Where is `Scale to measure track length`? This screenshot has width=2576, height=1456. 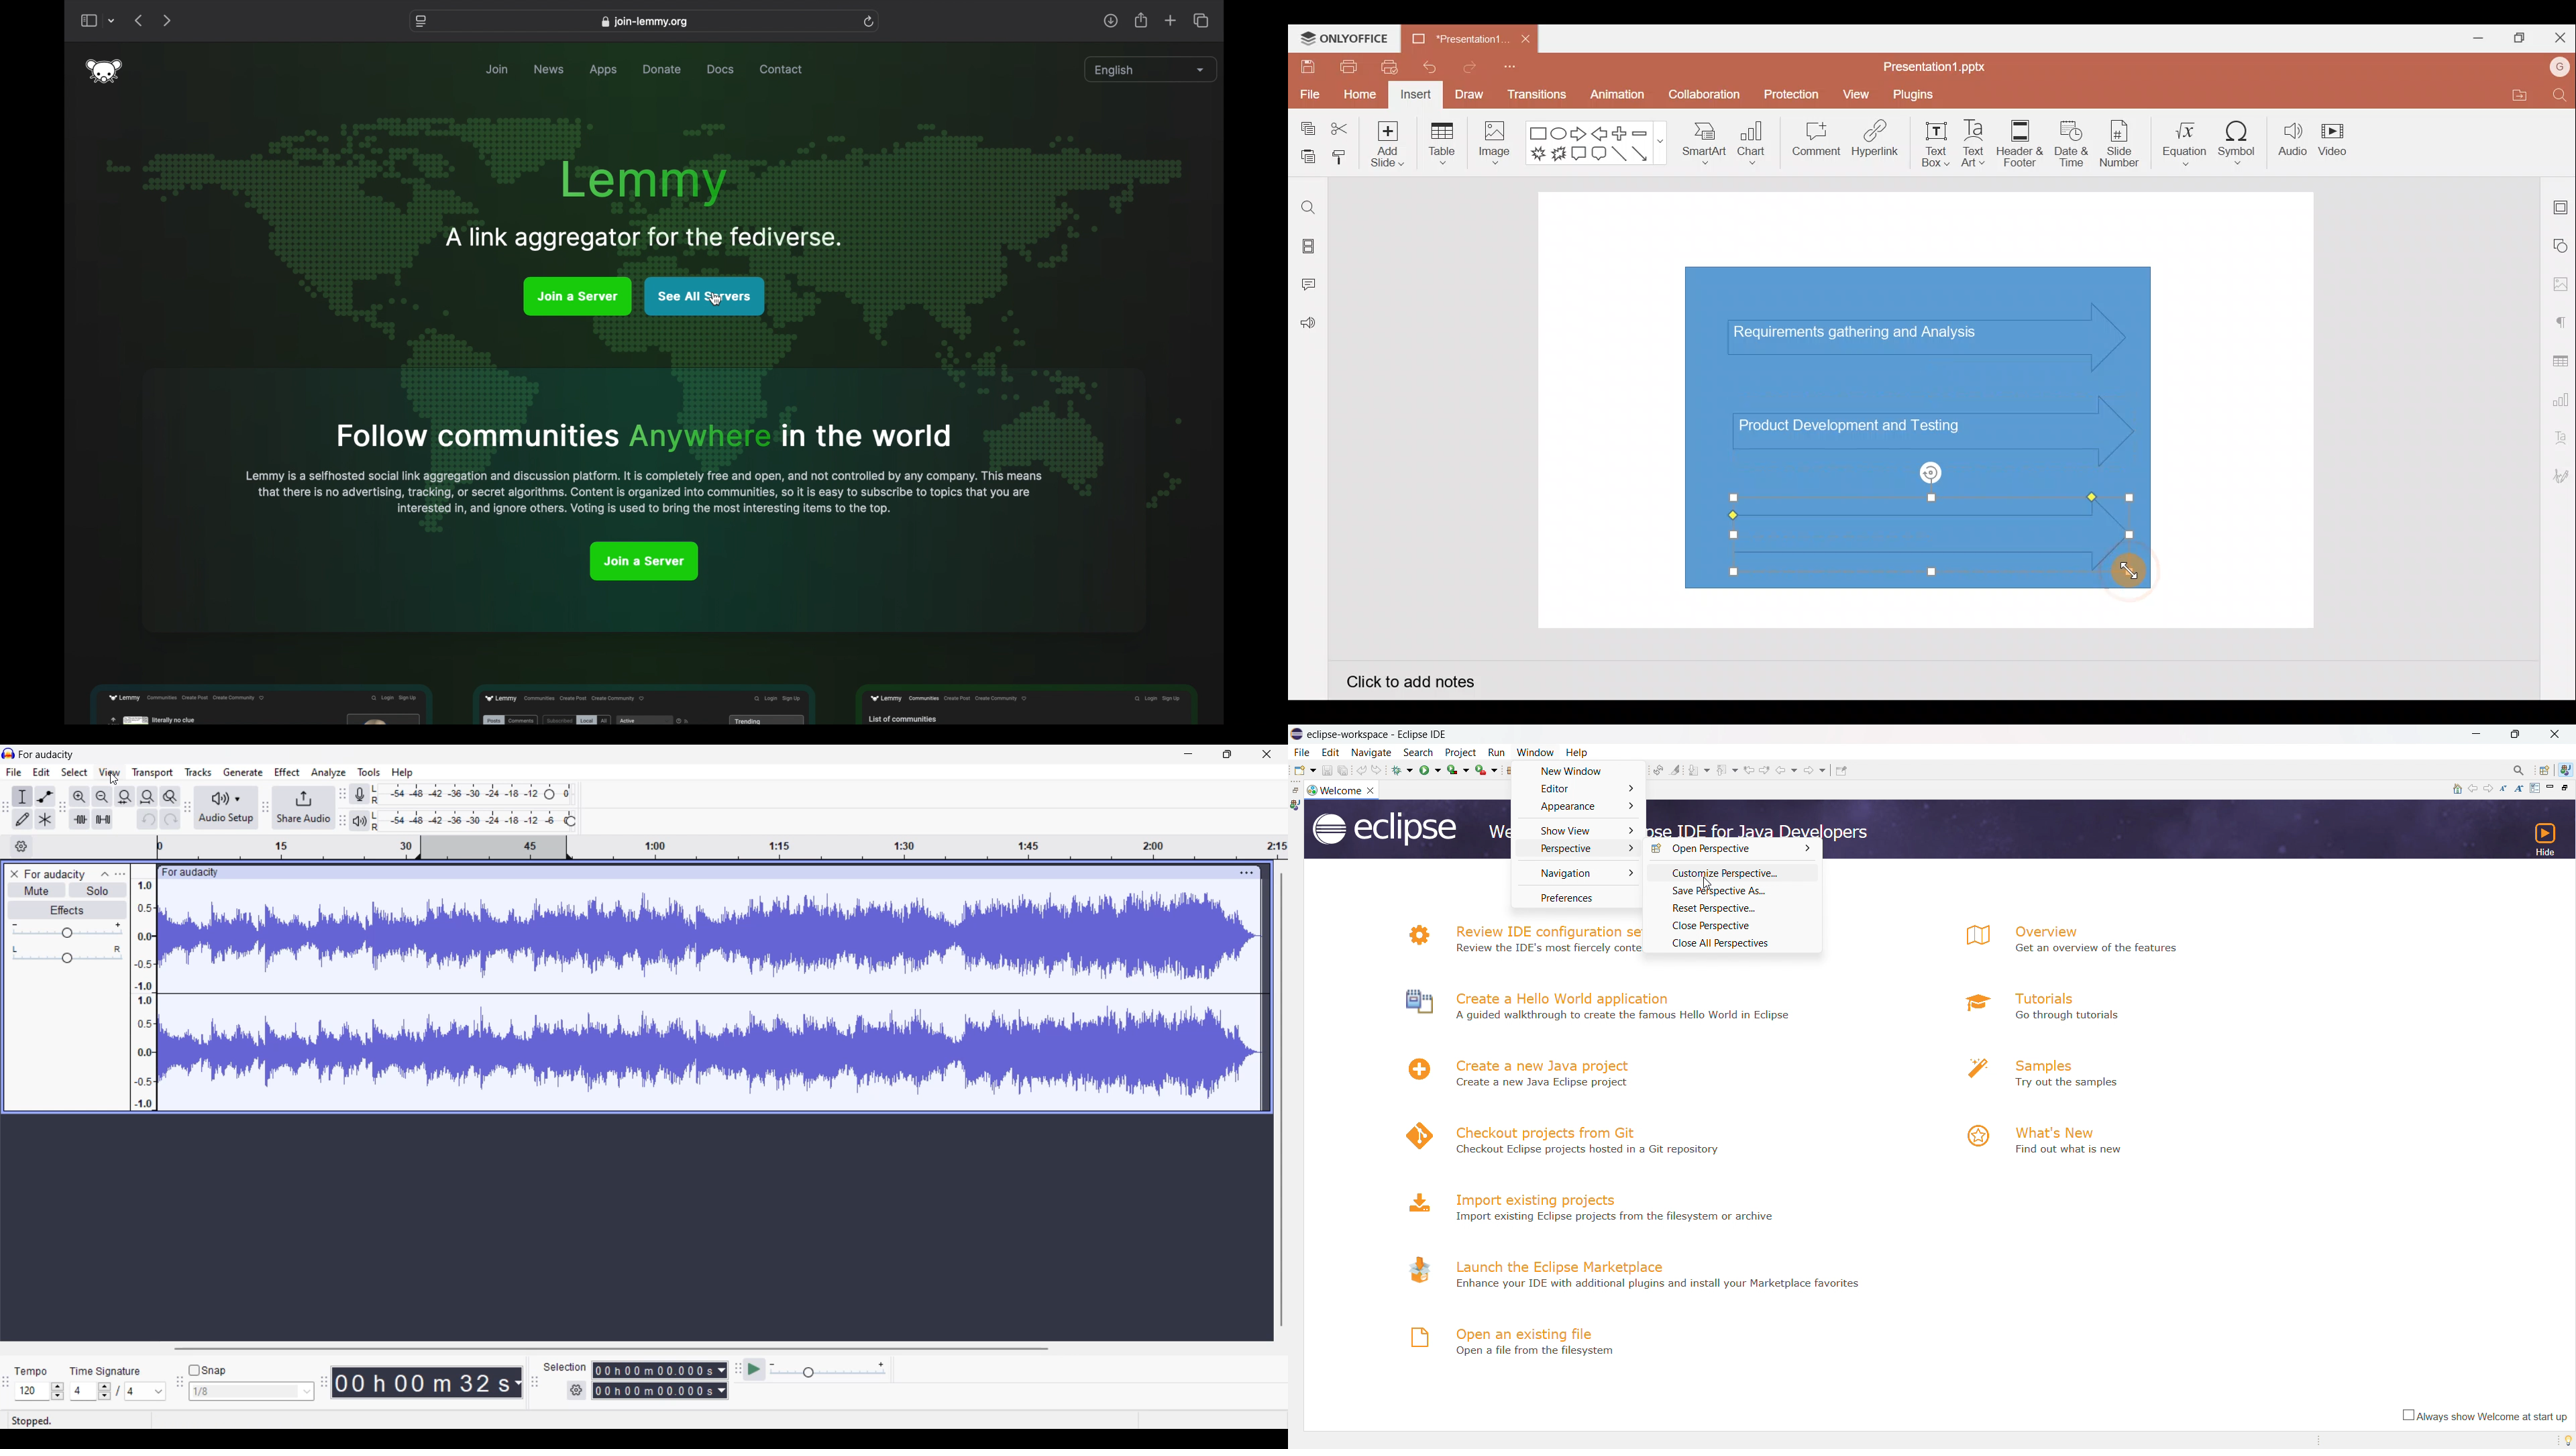 Scale to measure track length is located at coordinates (722, 847).